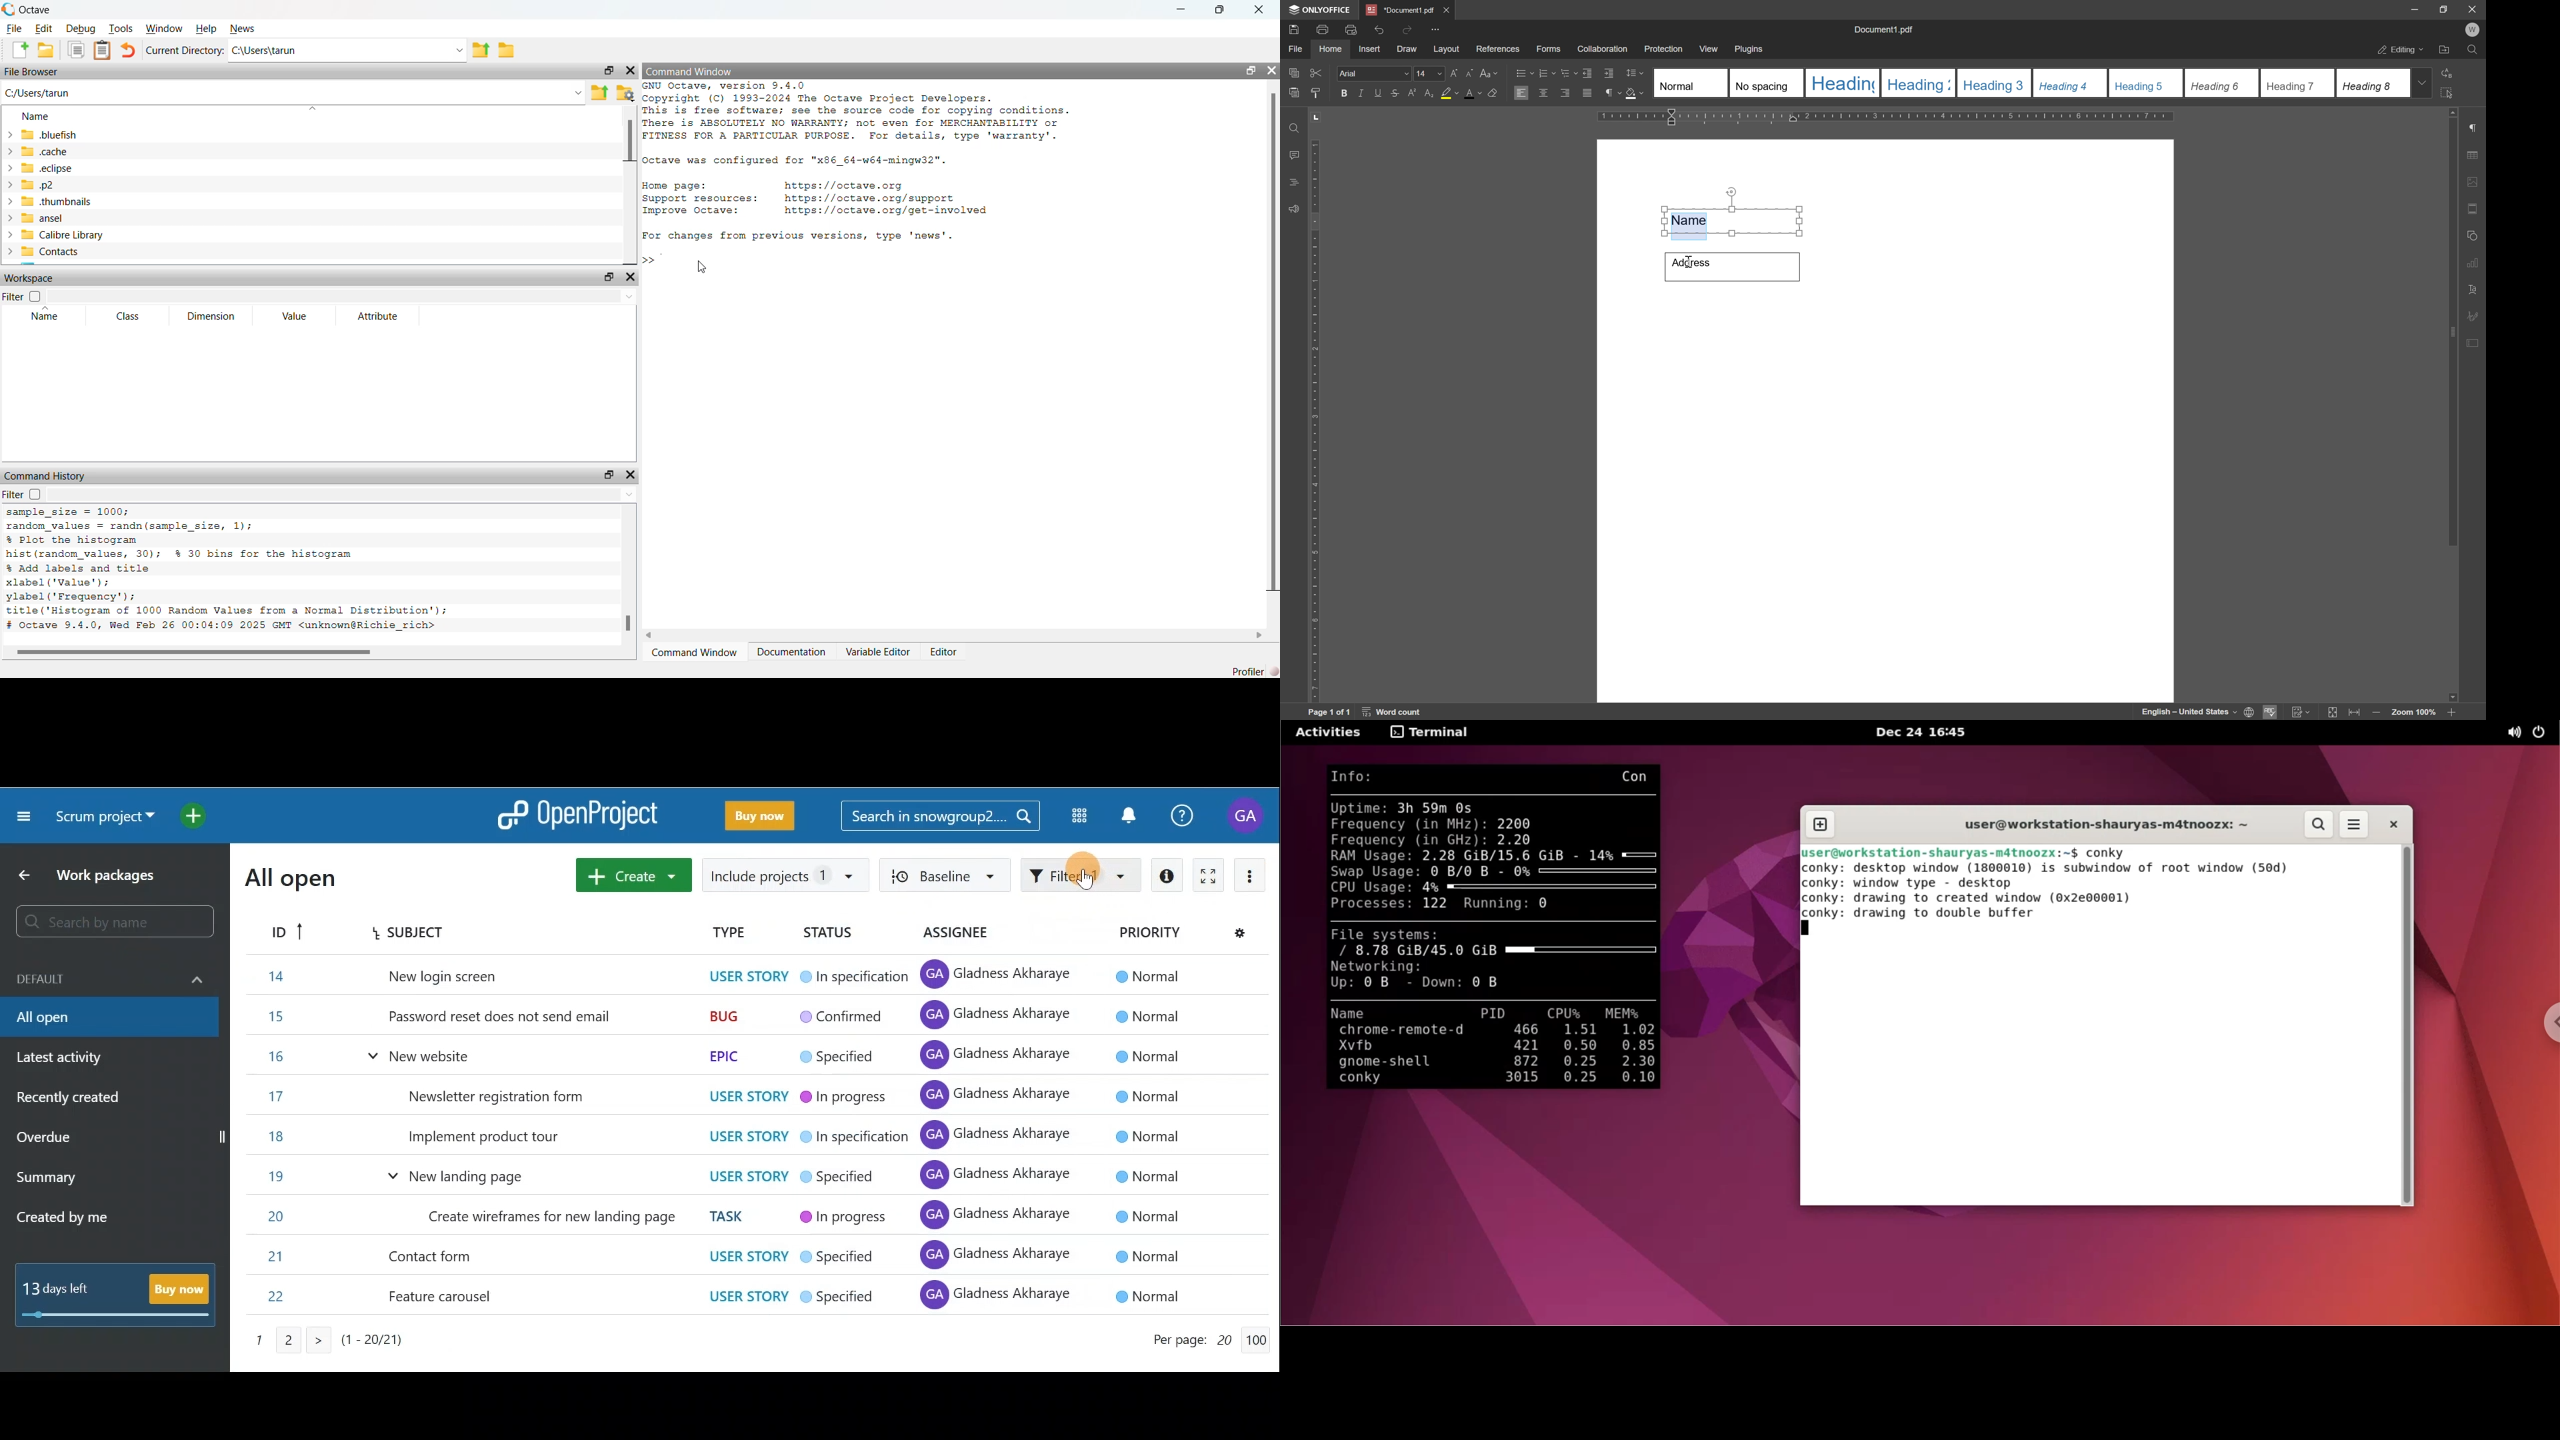 The height and width of the screenshot is (1456, 2576). What do you see at coordinates (1321, 10) in the screenshot?
I see `onlyoffice` at bounding box center [1321, 10].